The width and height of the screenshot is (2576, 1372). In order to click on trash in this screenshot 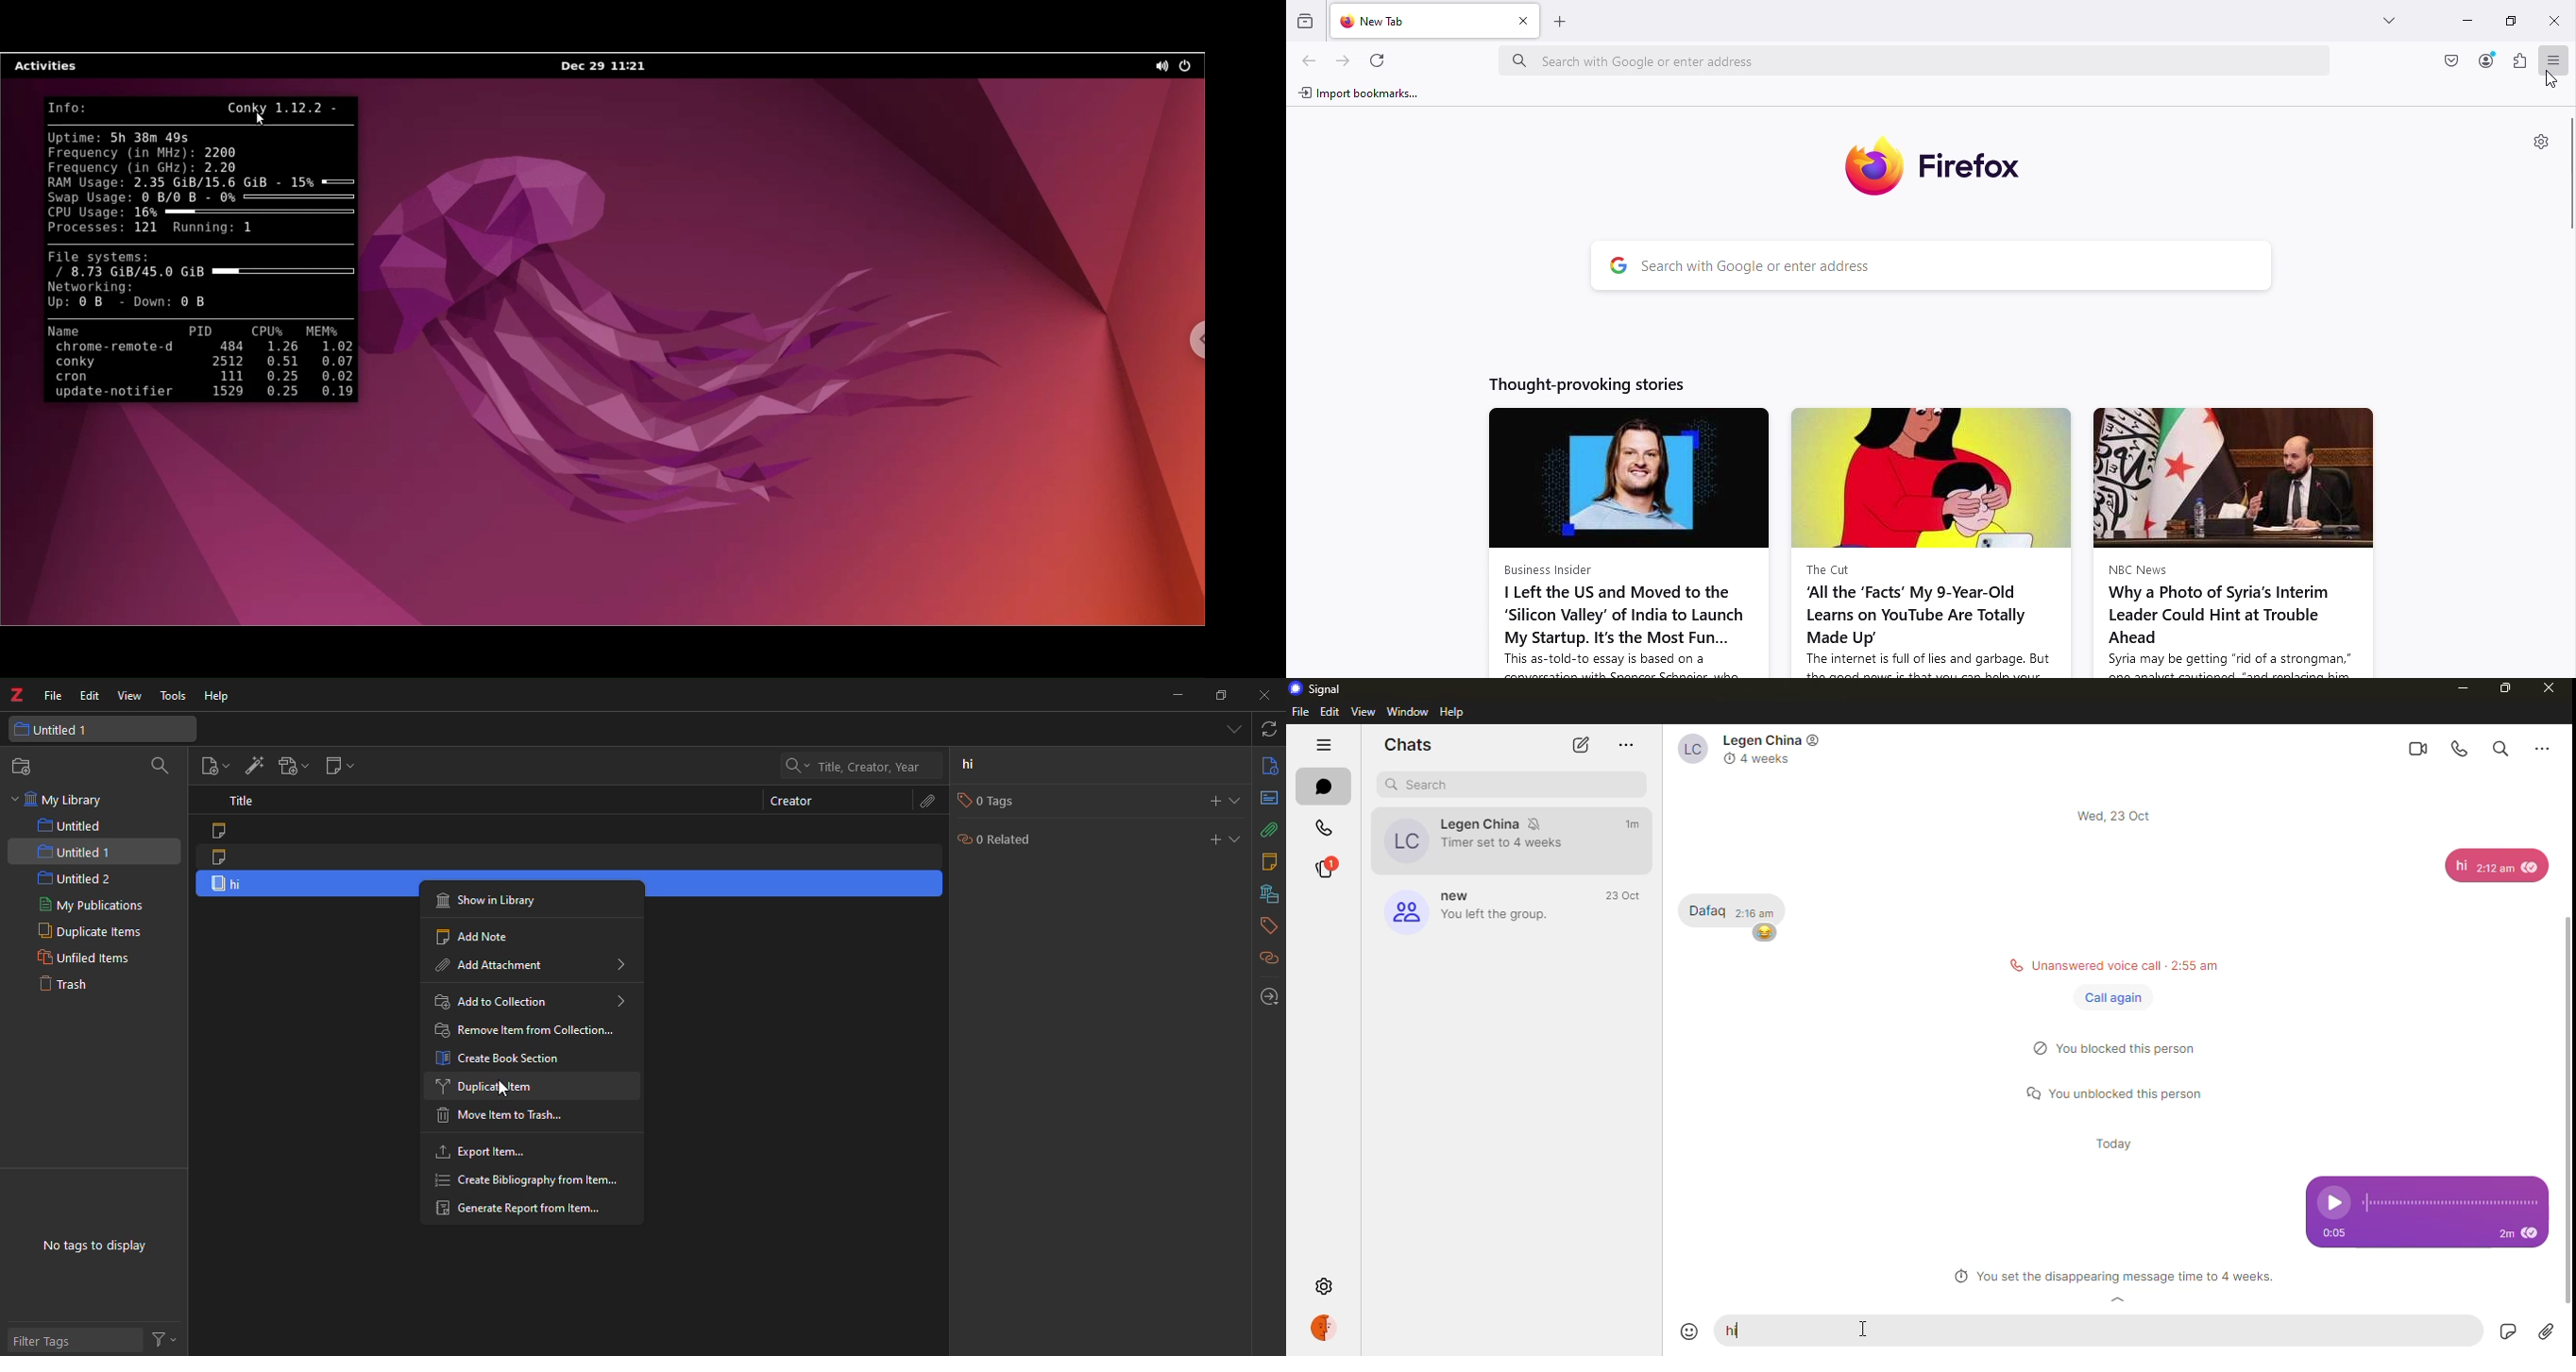, I will do `click(62, 985)`.